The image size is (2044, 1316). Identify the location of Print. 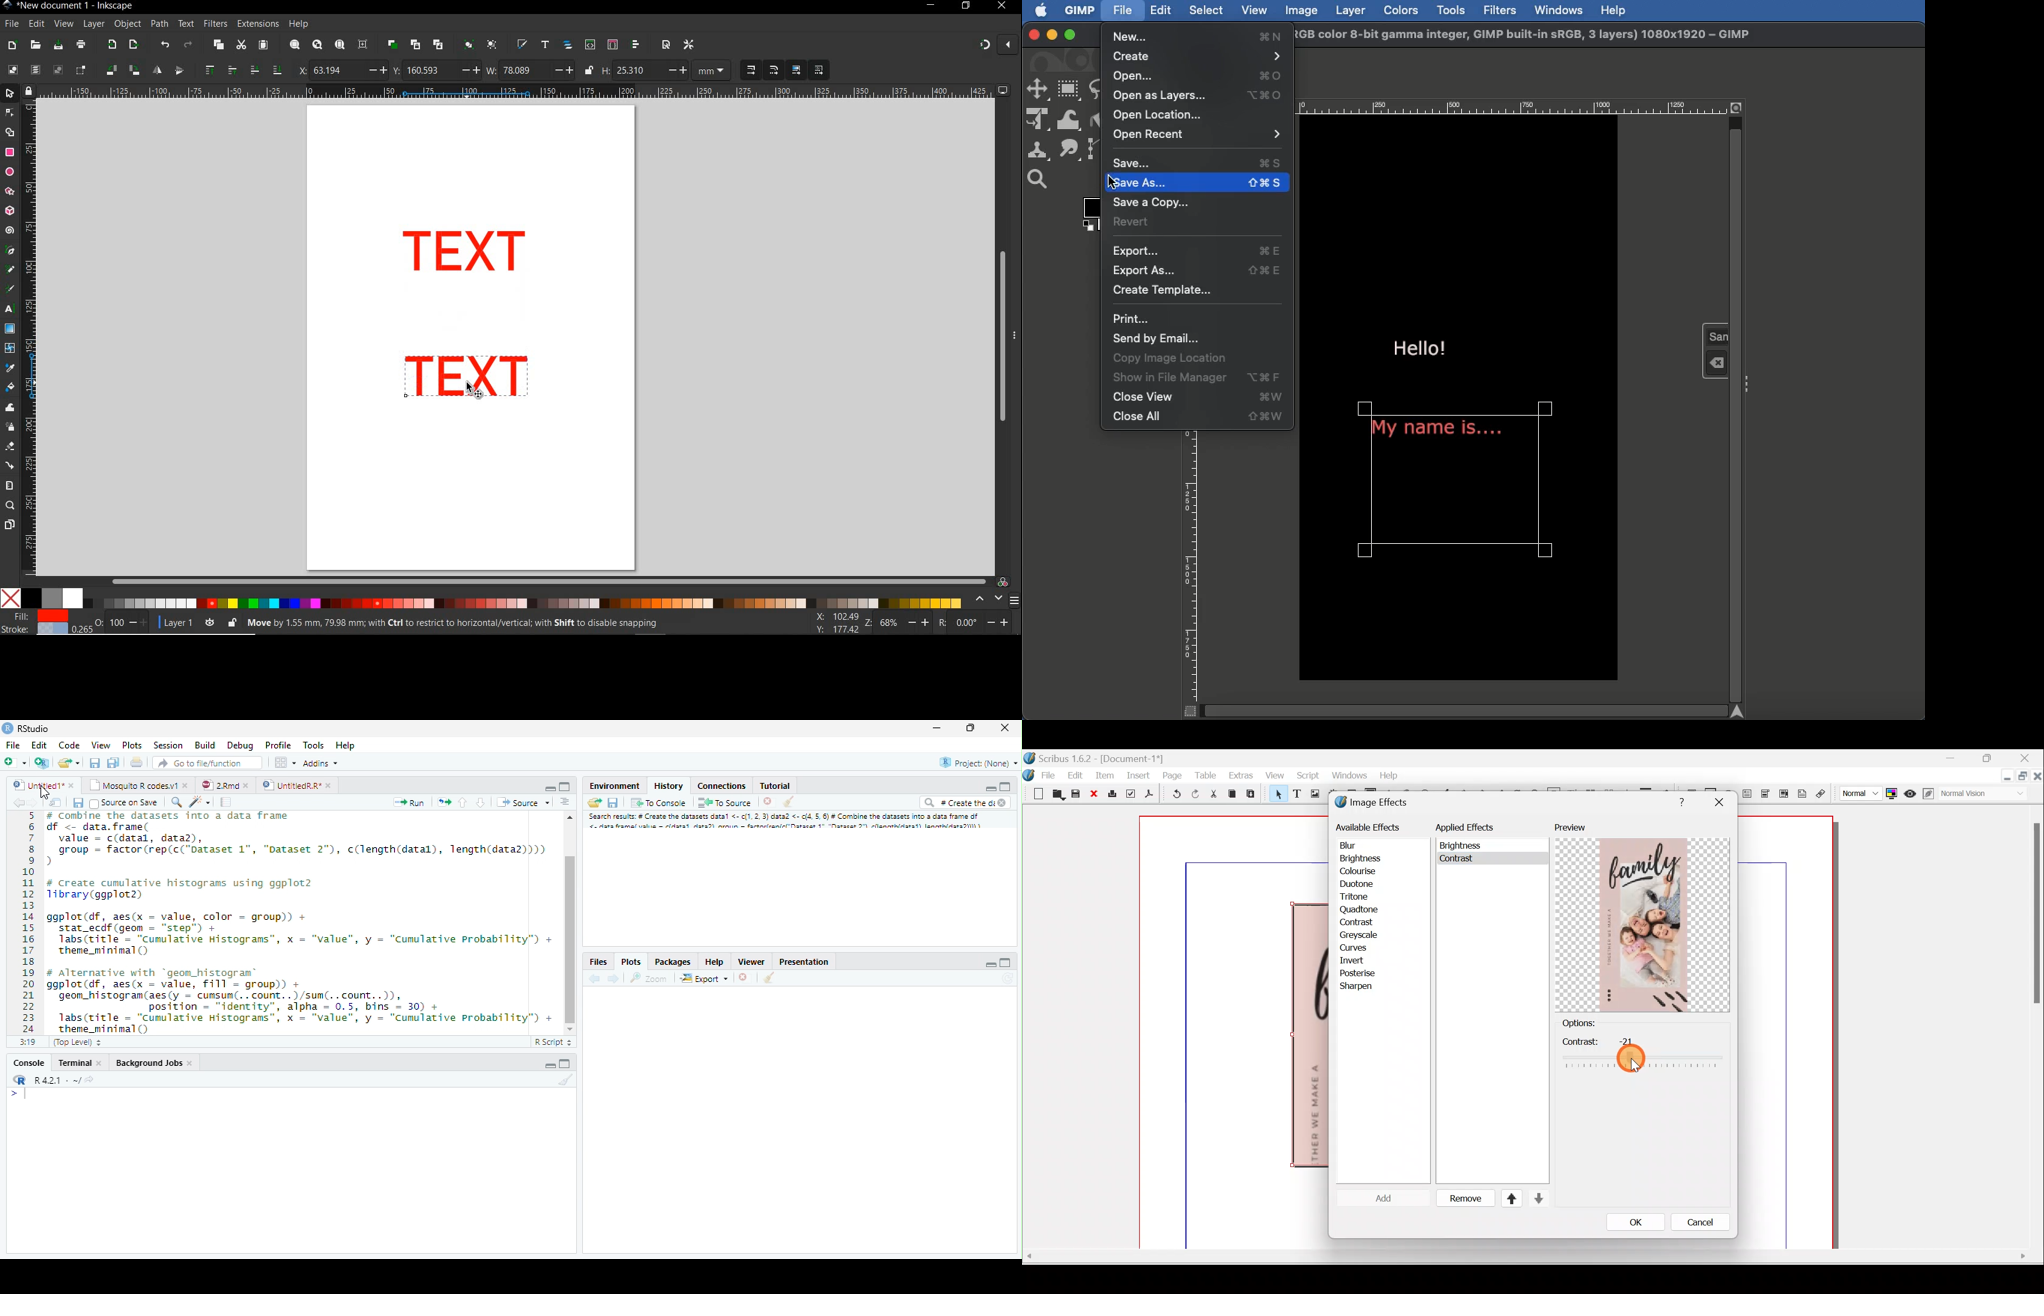
(139, 763).